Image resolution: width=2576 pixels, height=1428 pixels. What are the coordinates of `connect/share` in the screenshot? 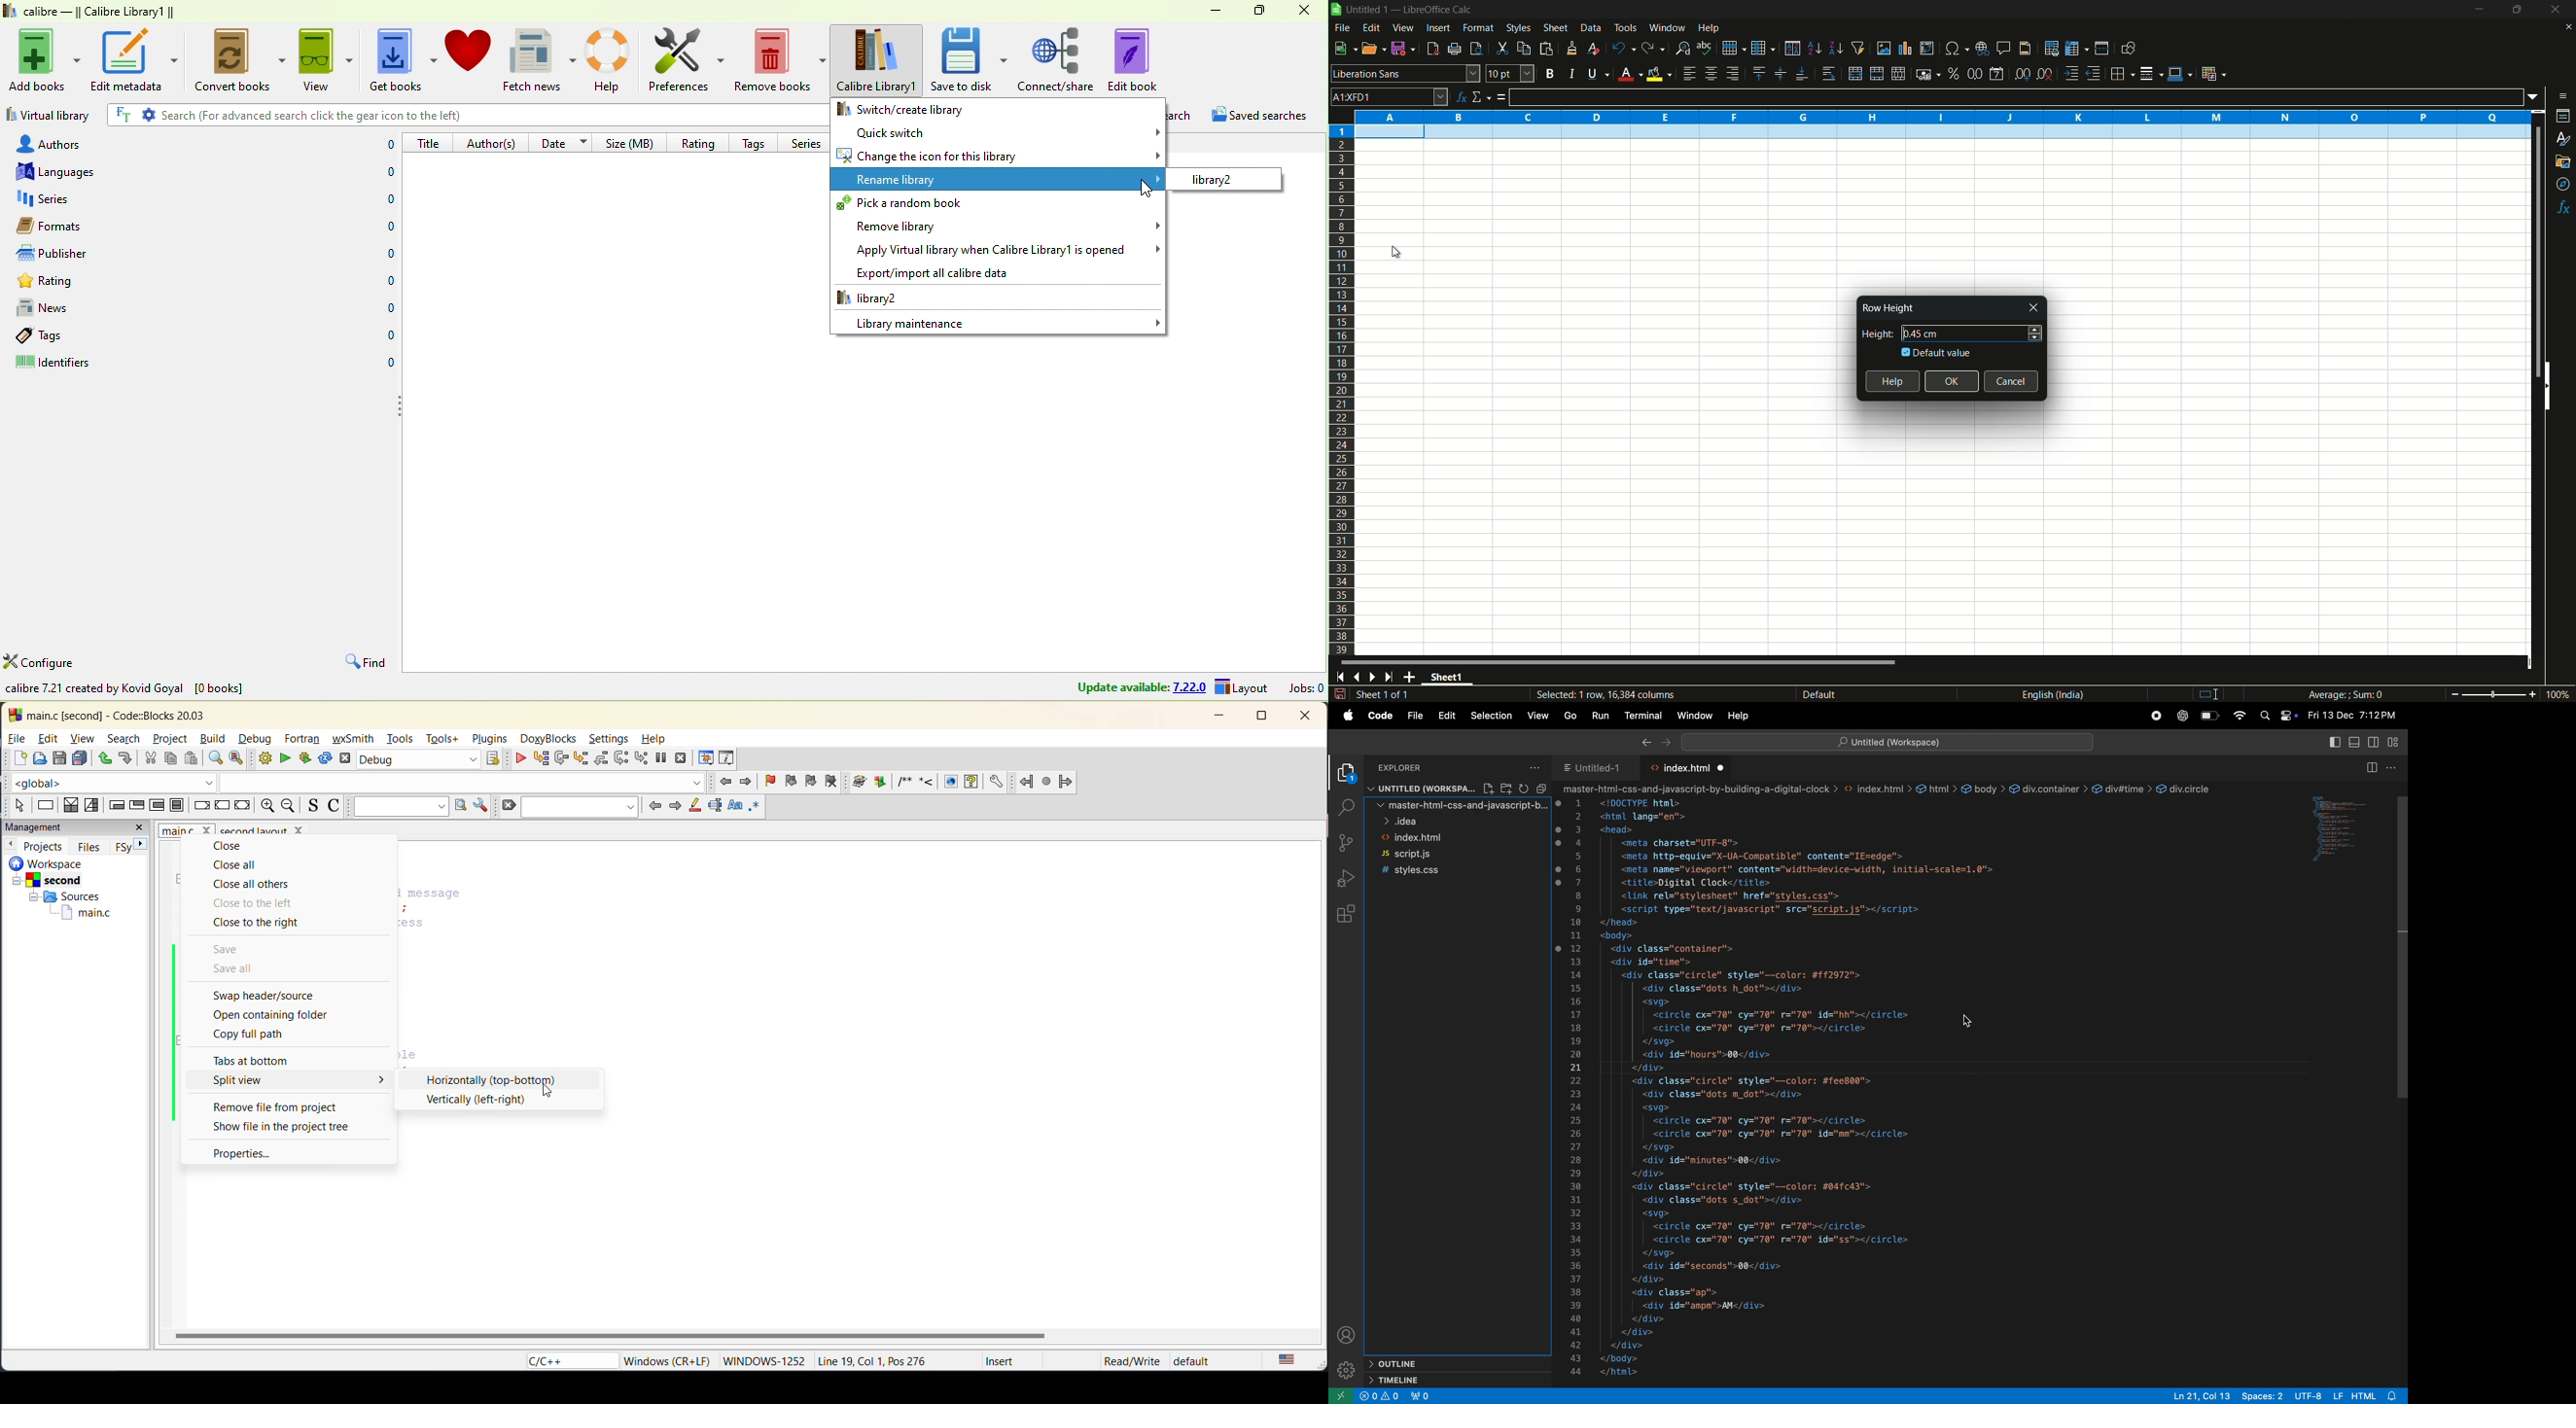 It's located at (1057, 58).